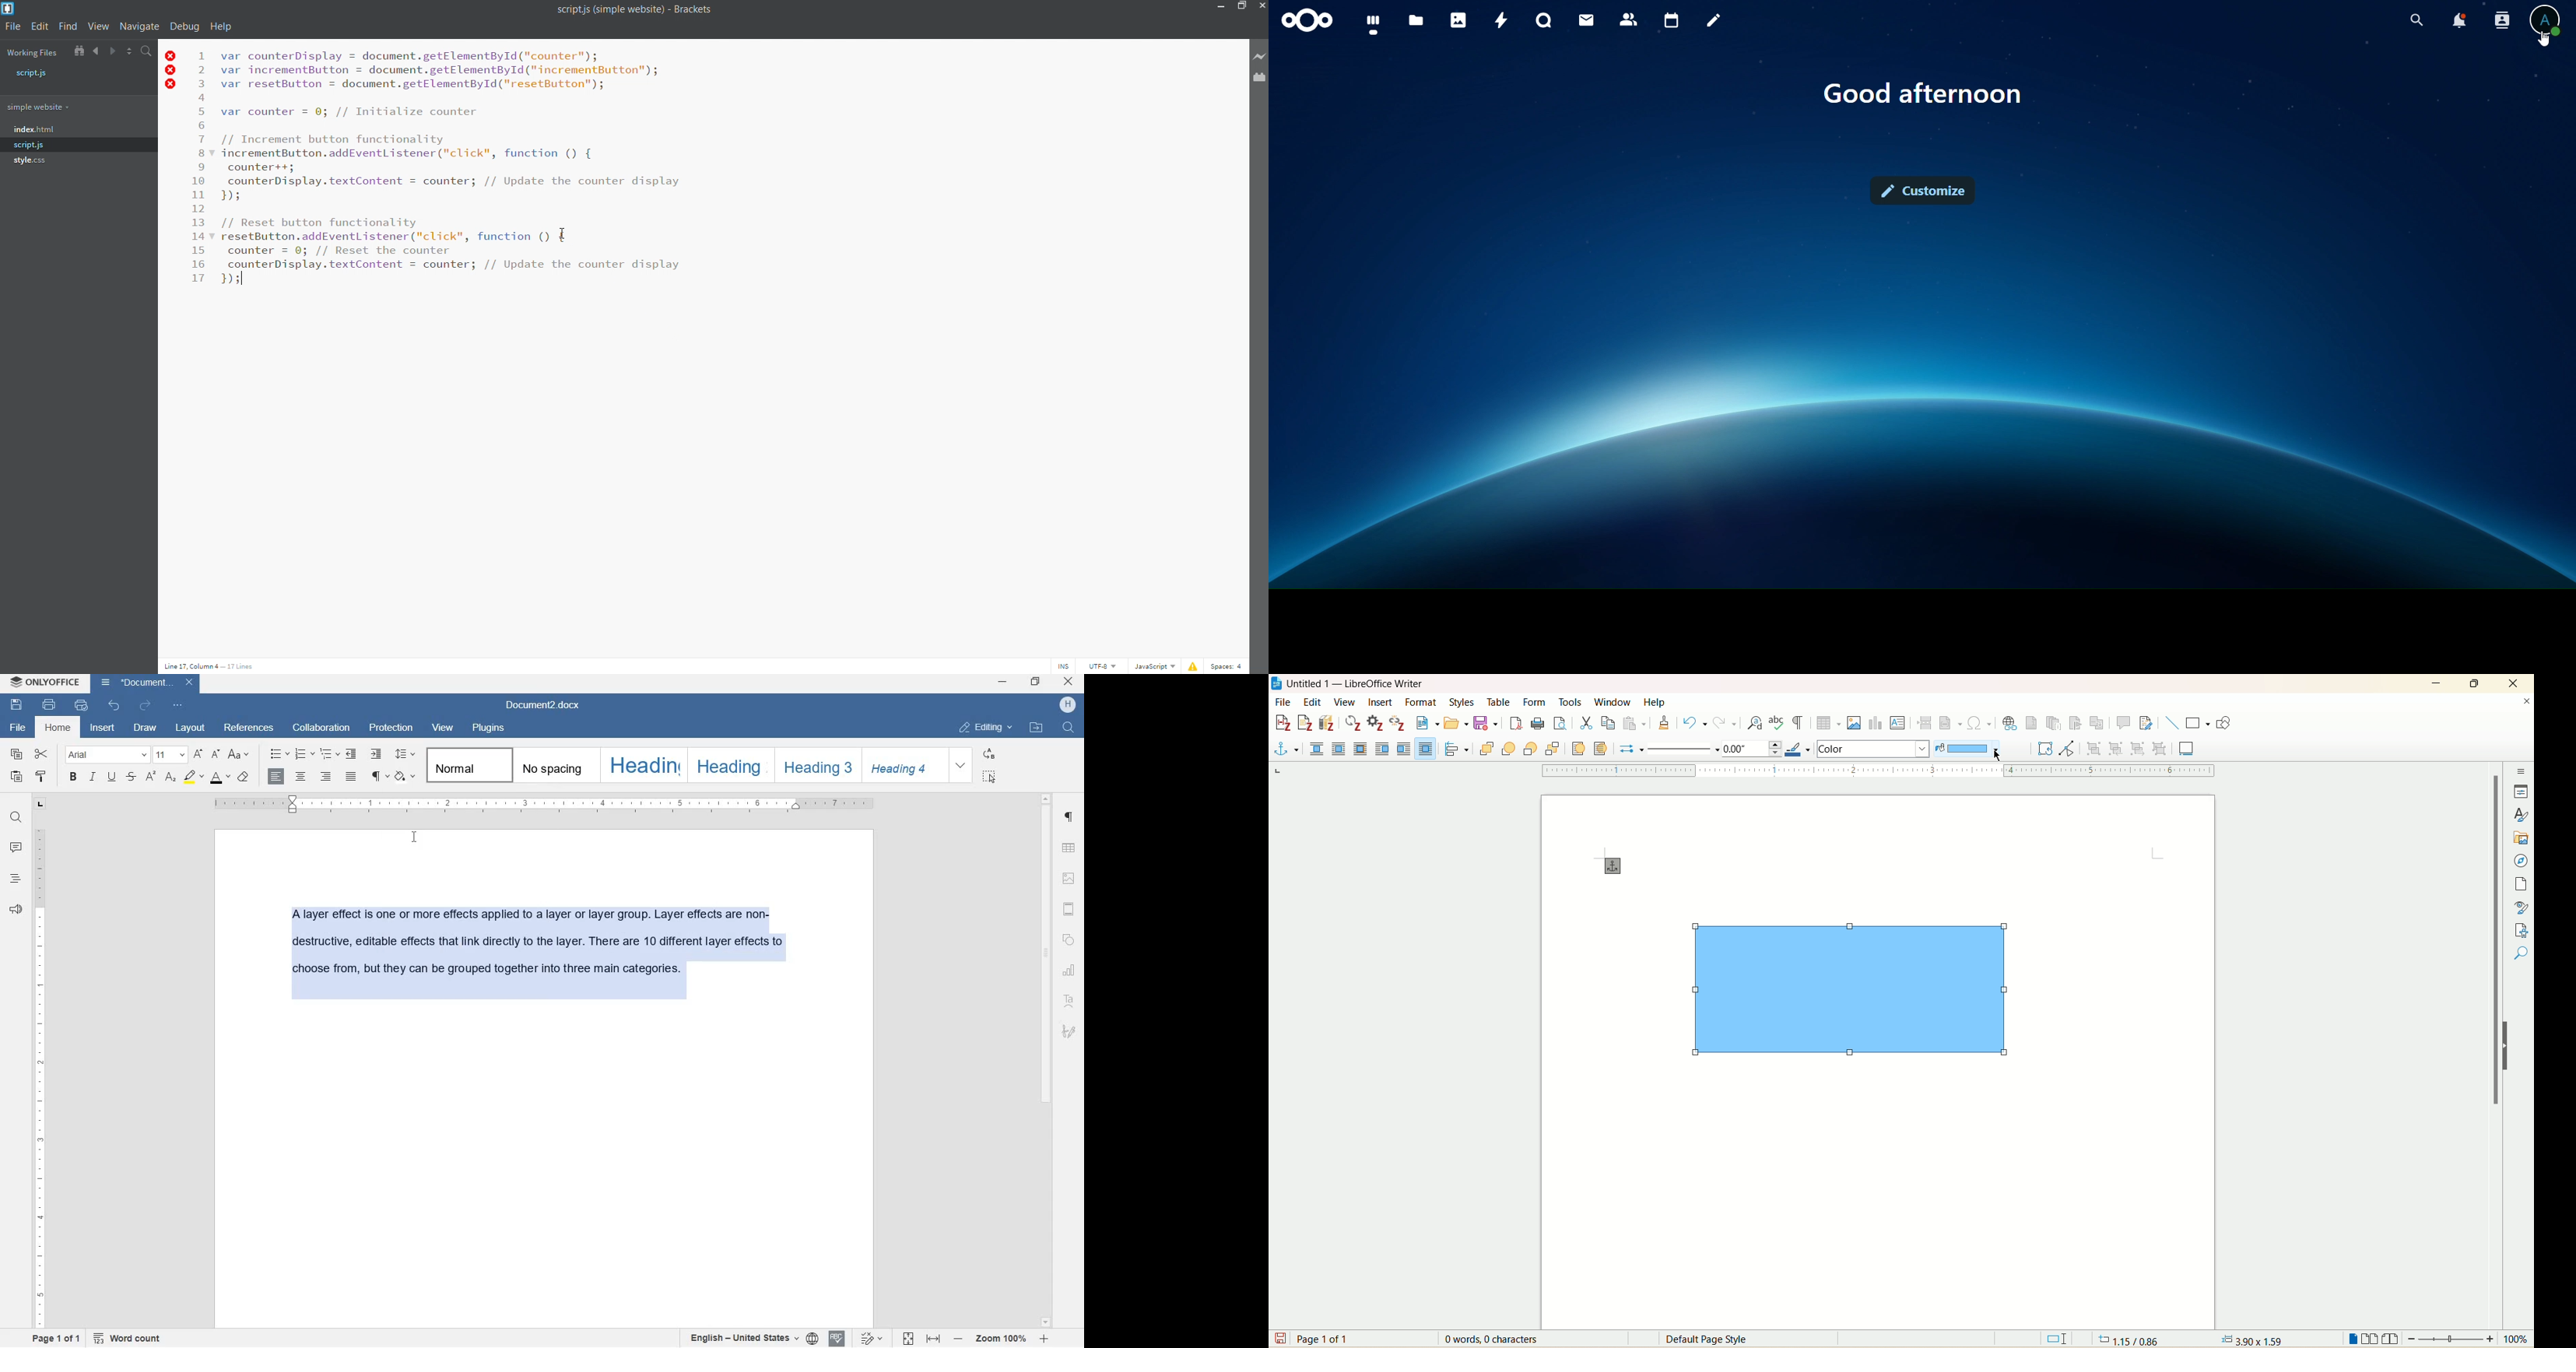  I want to click on vertical scroll bar, so click(2496, 1046).